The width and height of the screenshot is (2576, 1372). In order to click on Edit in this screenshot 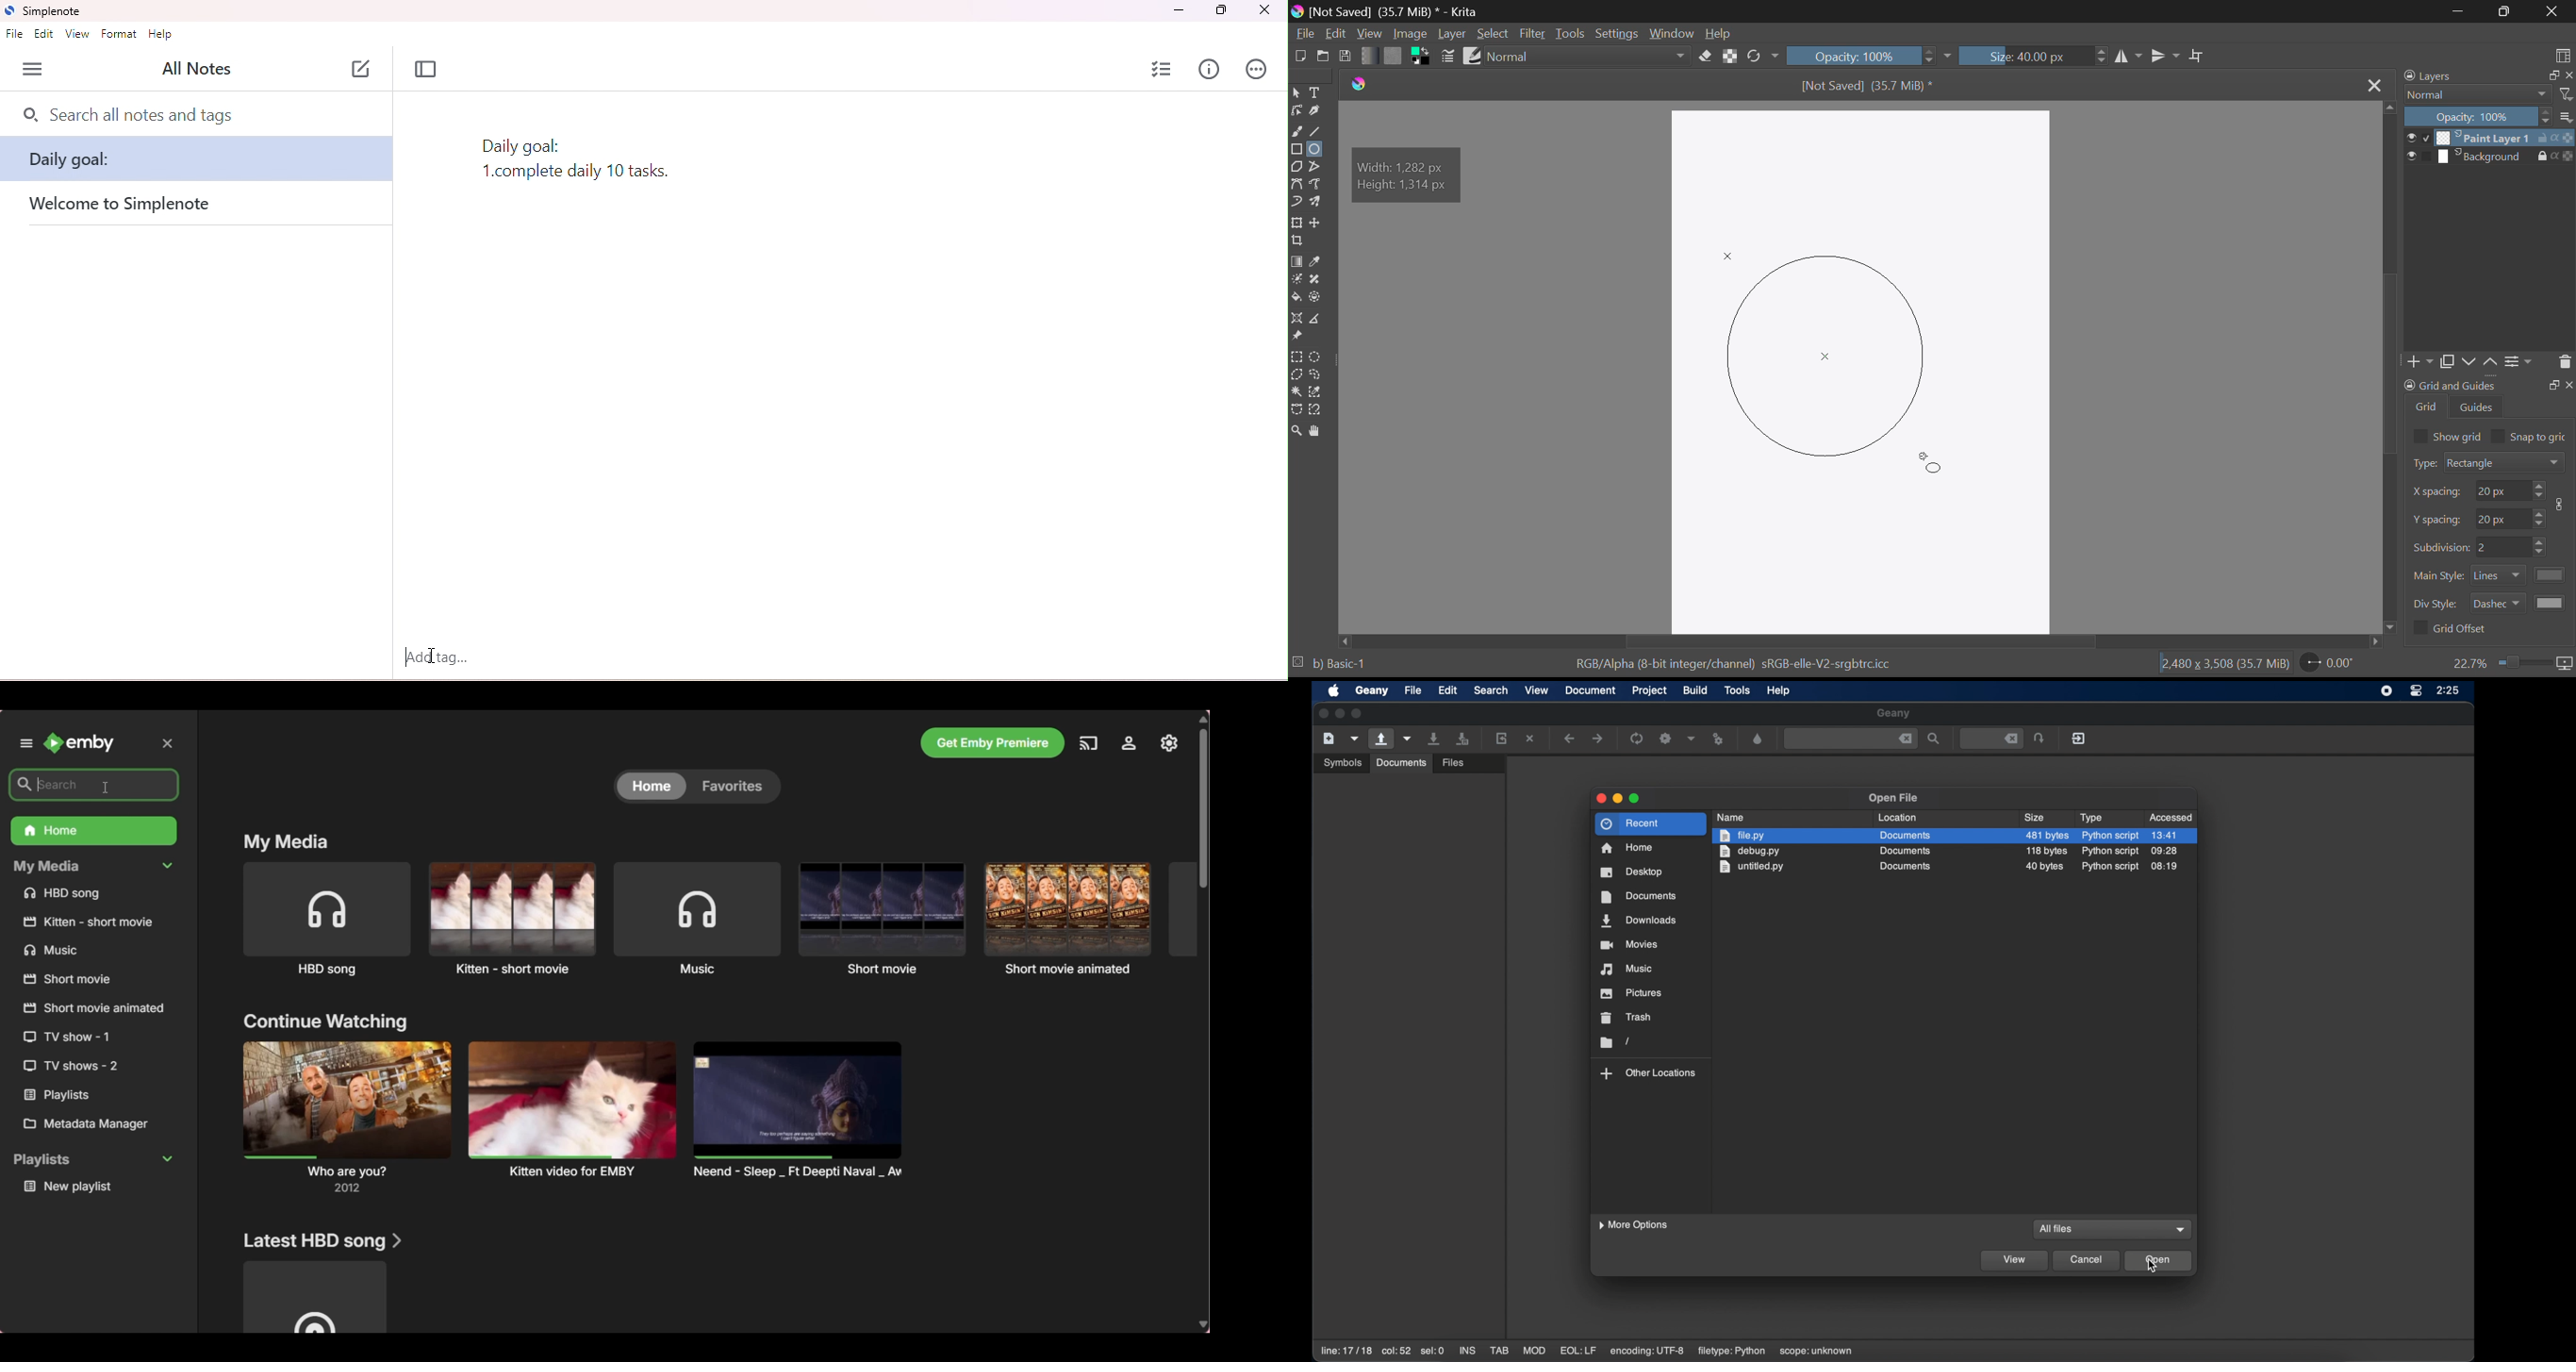, I will do `click(1336, 34)`.